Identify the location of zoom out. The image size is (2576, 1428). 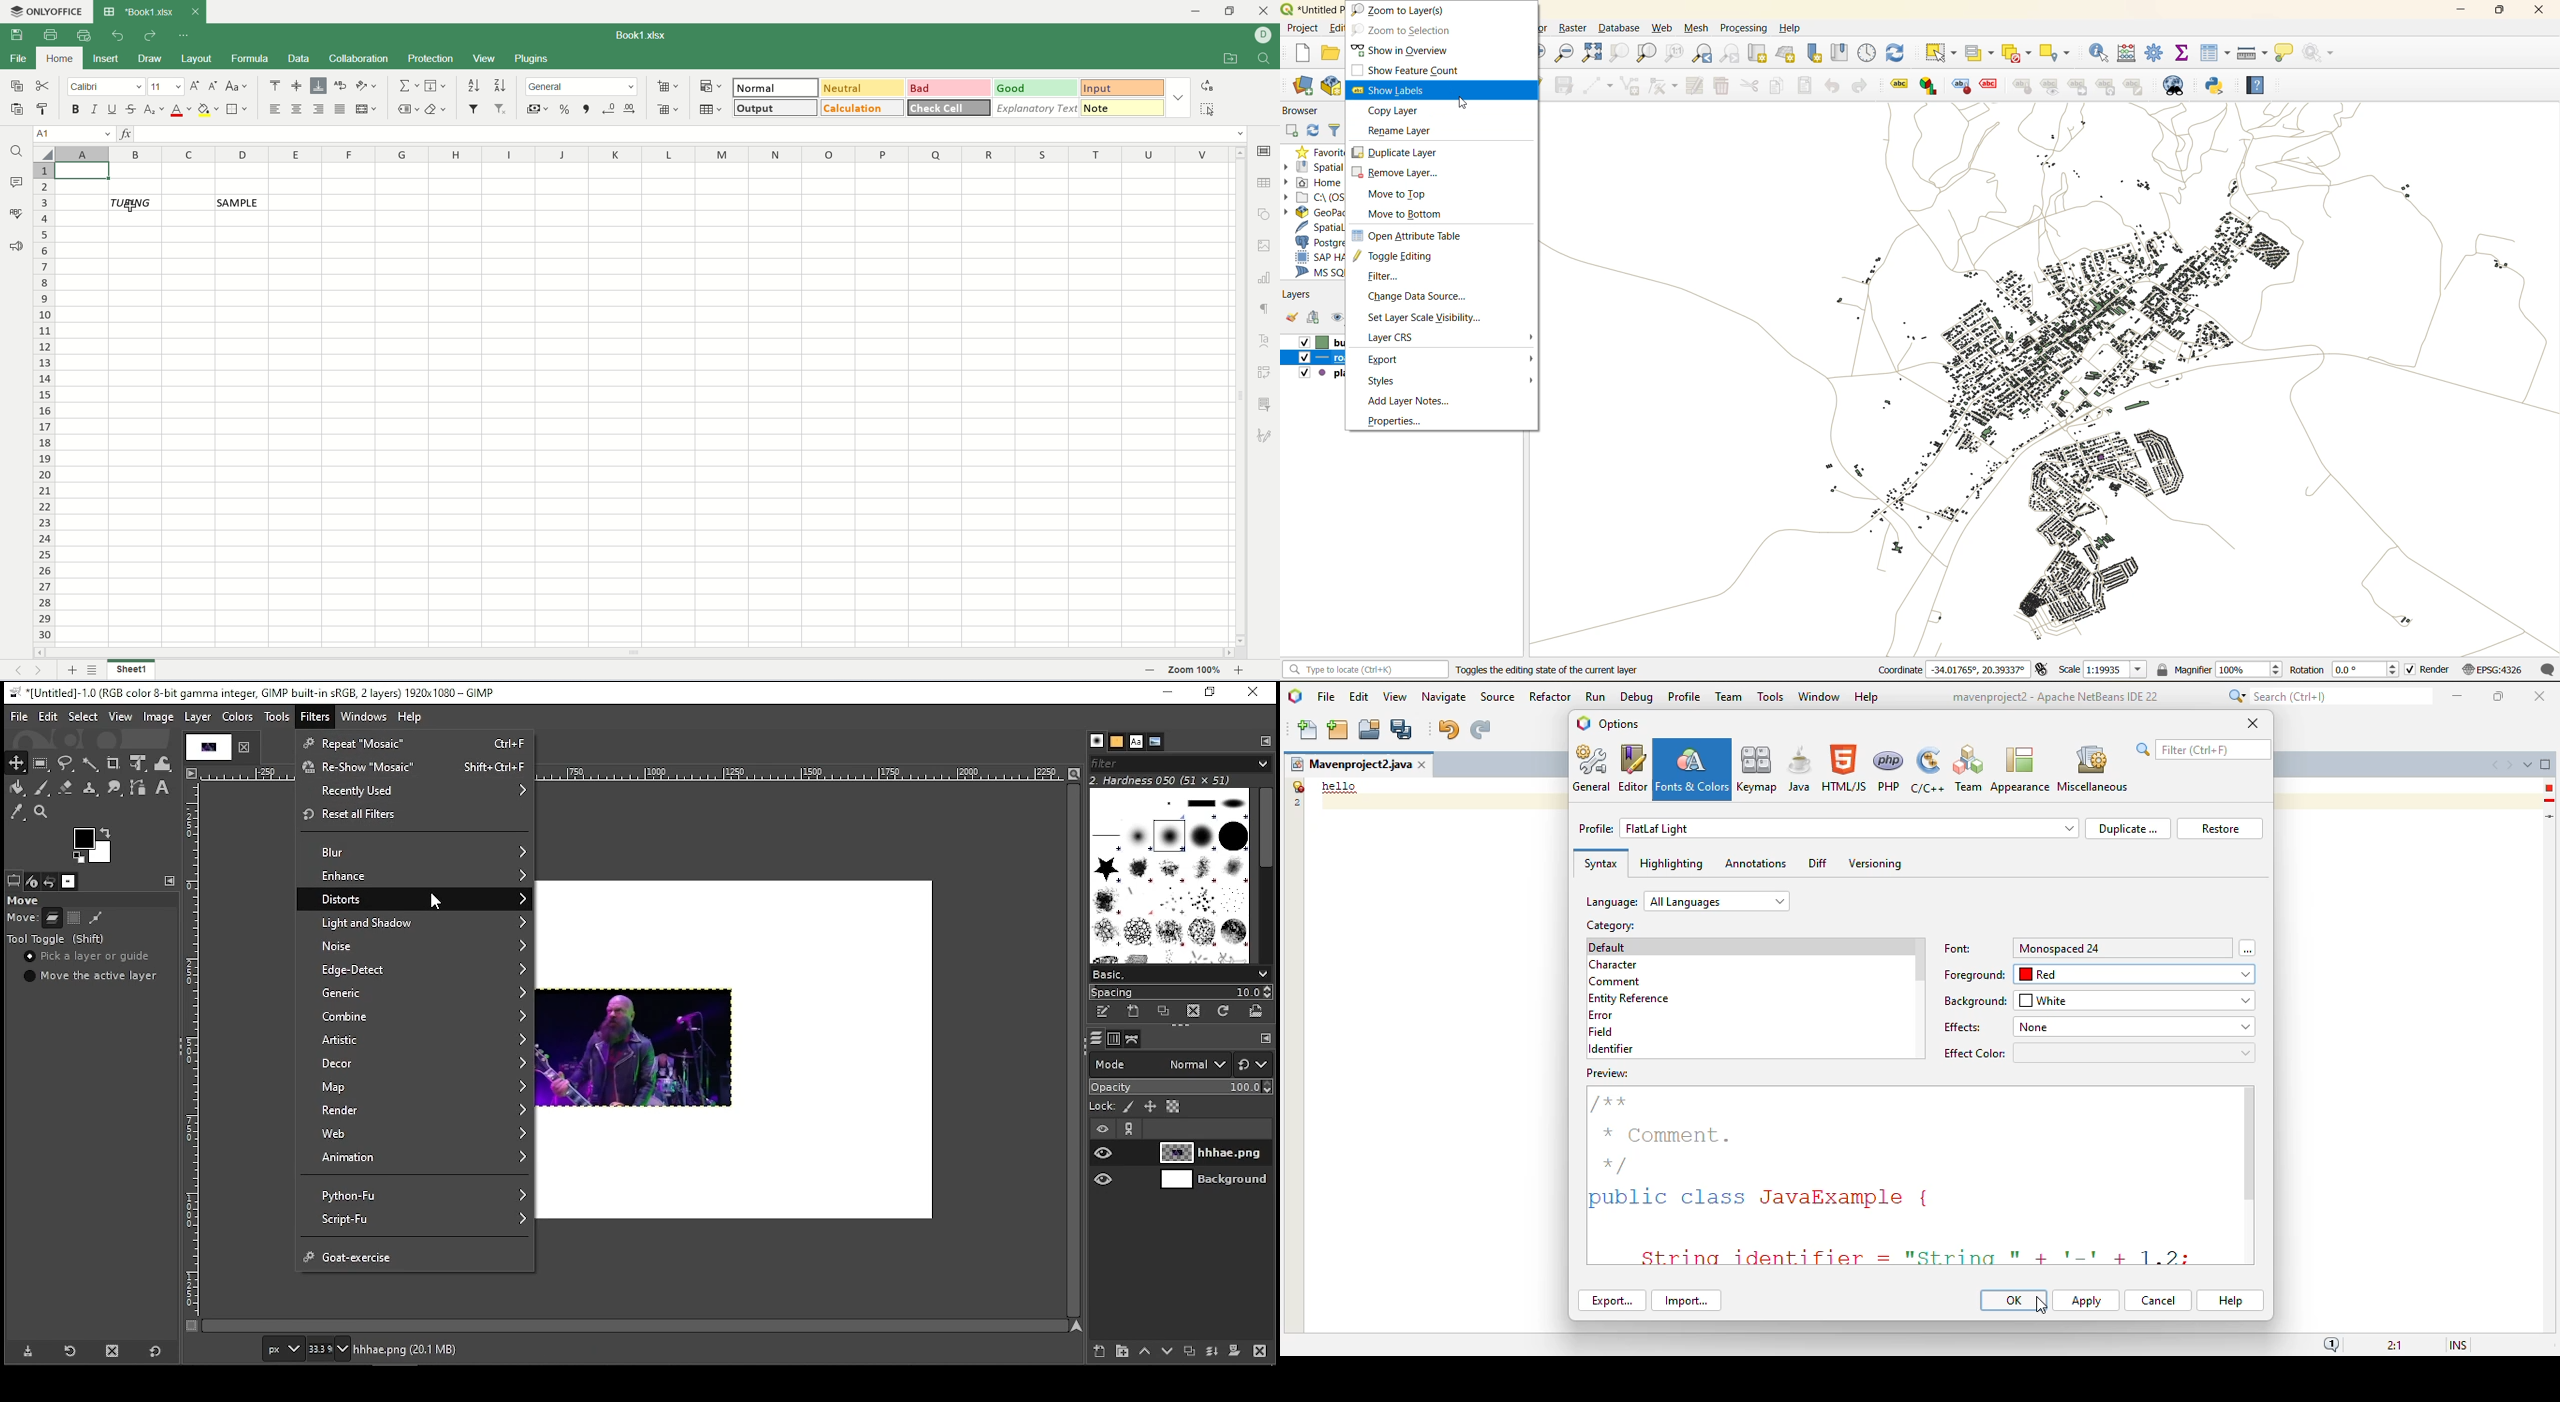
(1152, 673).